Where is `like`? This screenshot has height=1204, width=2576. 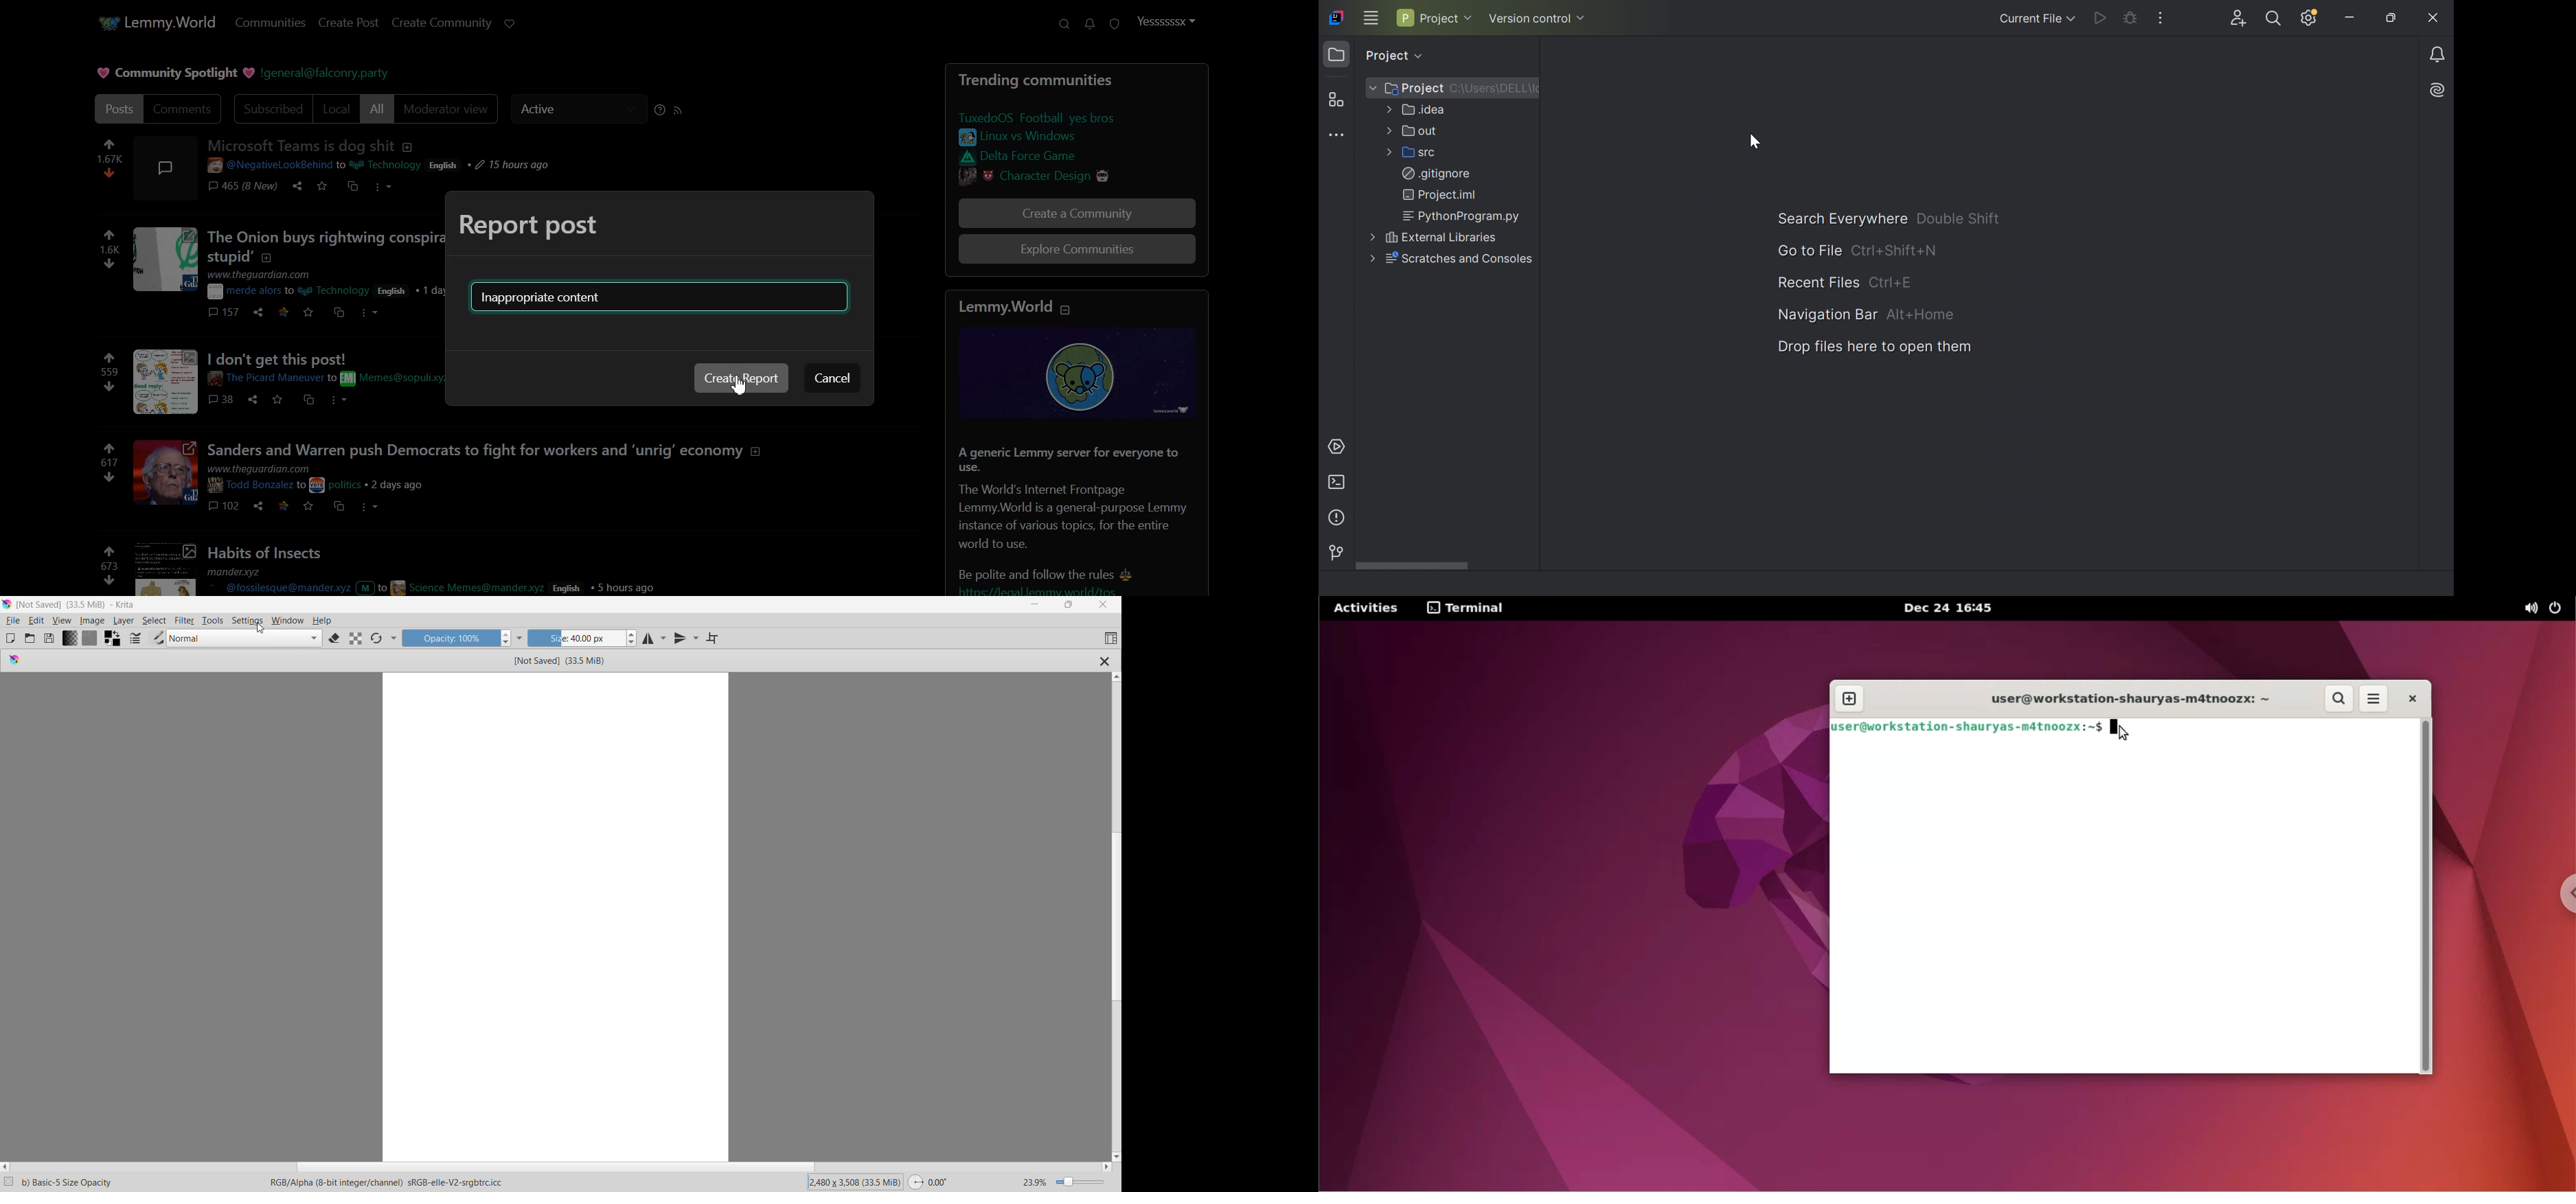
like is located at coordinates (107, 551).